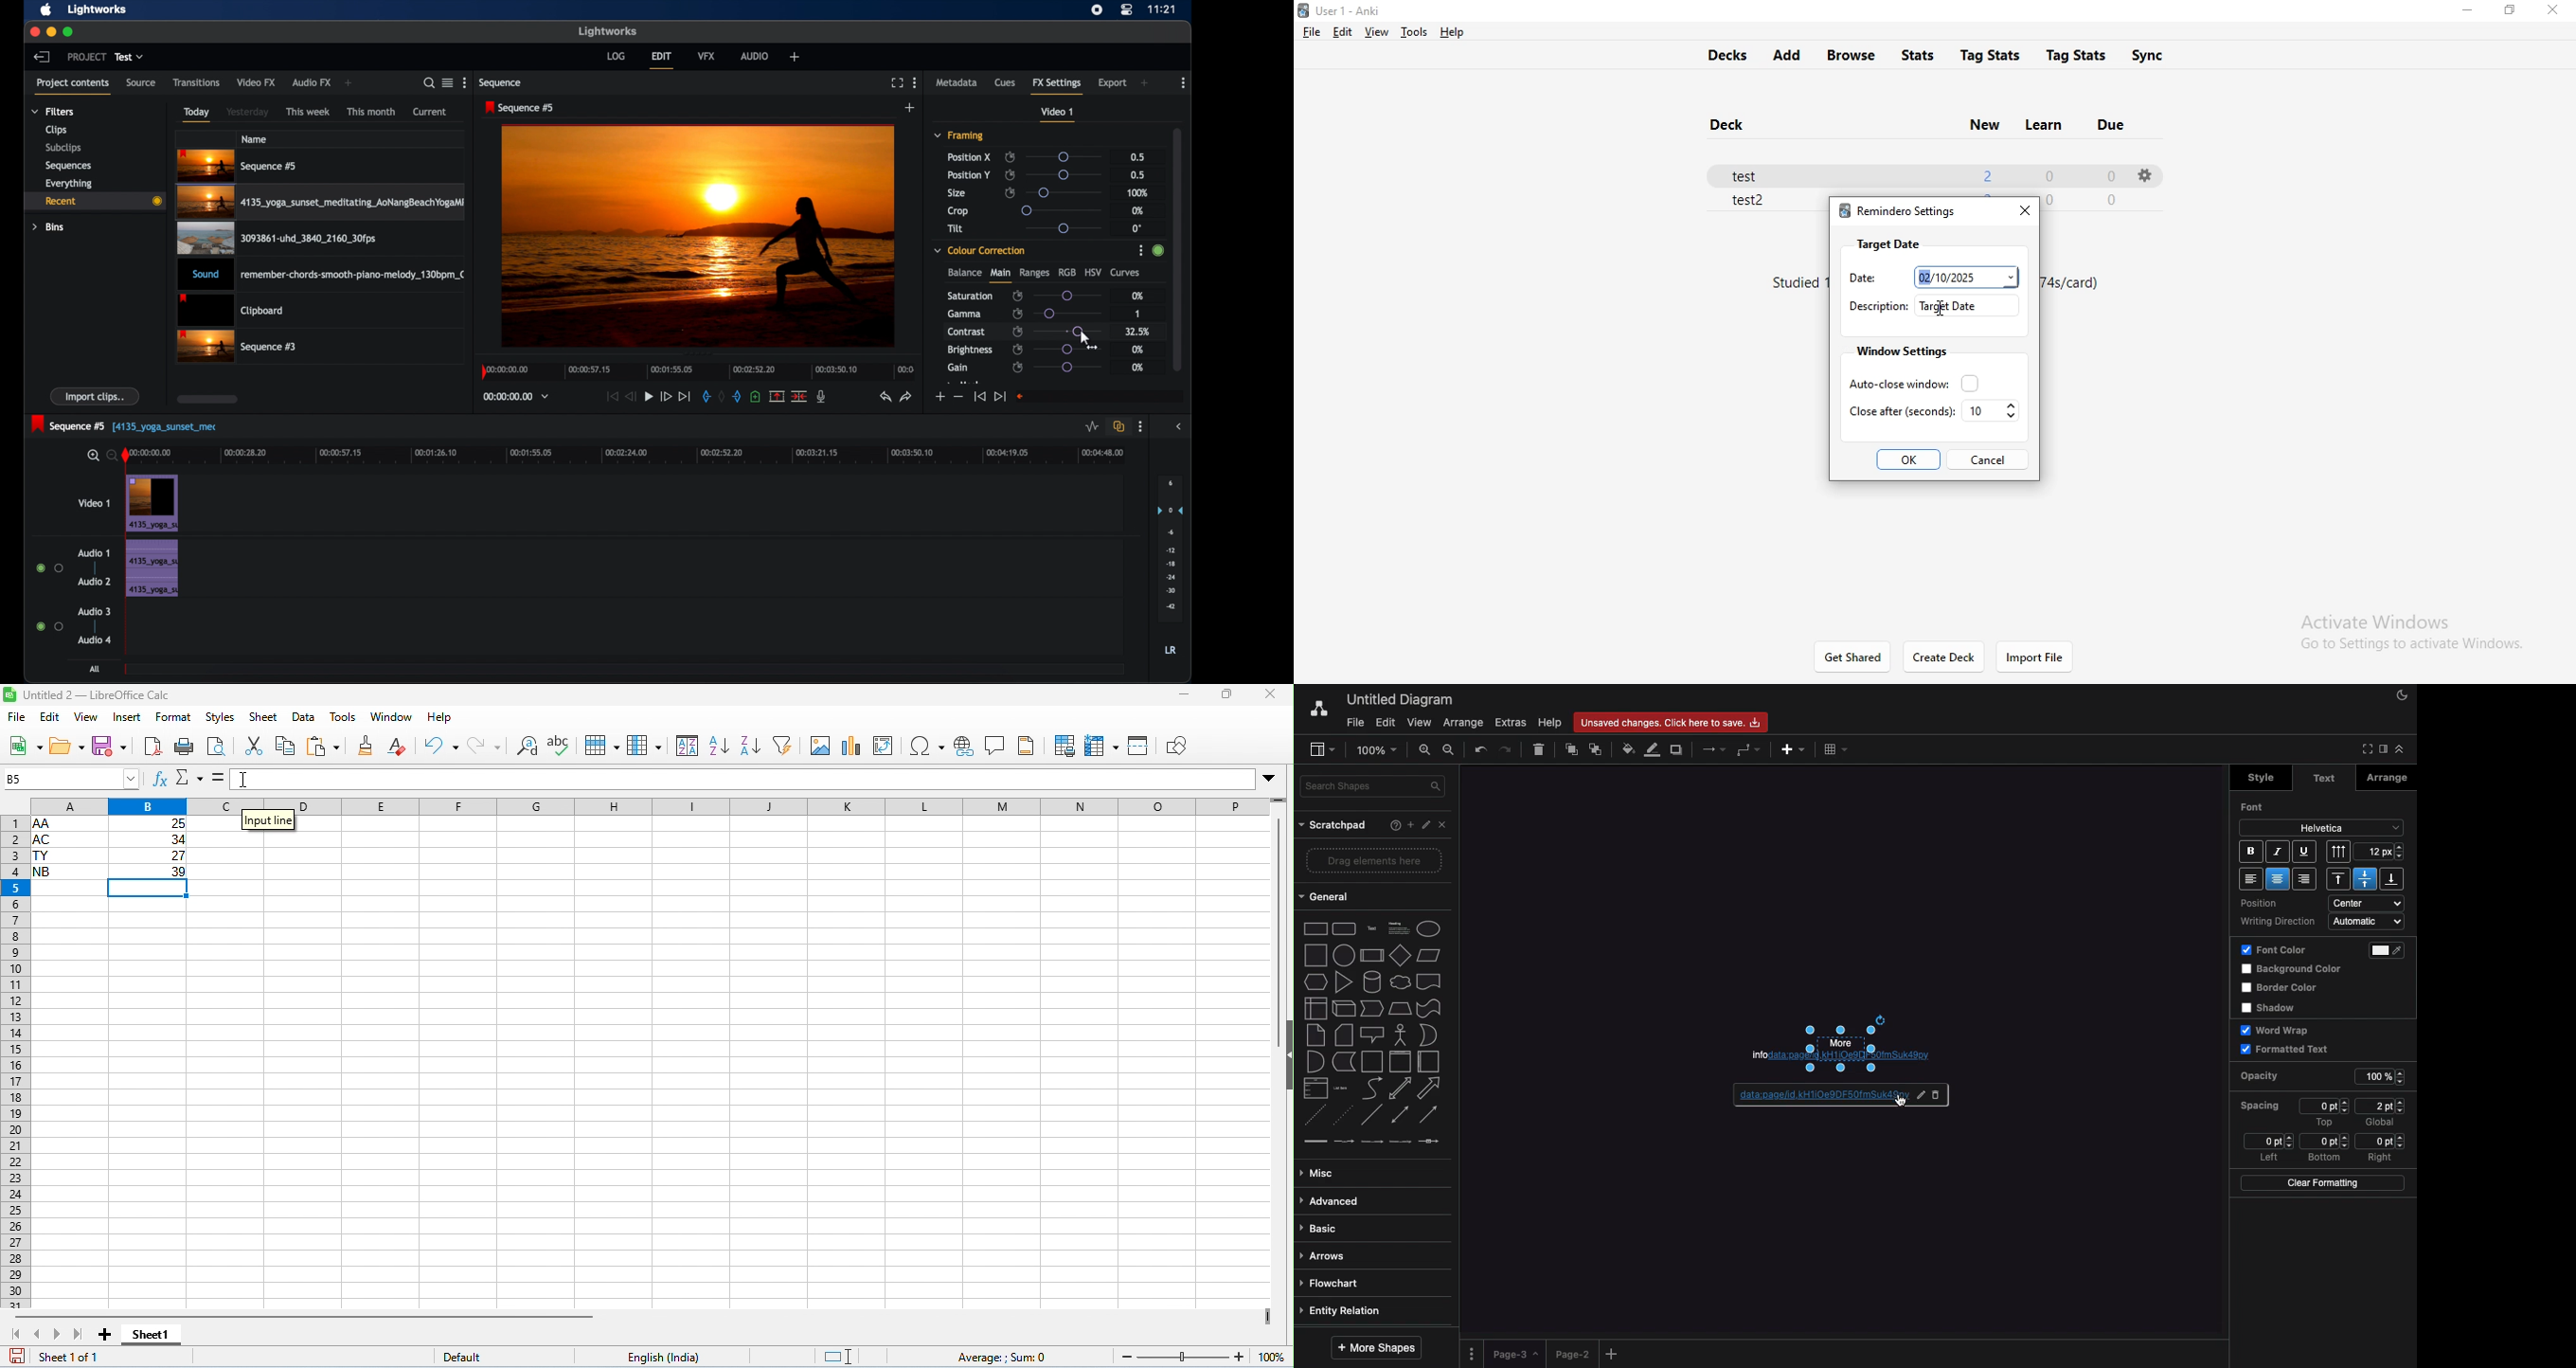 The height and width of the screenshot is (1372, 2576). Describe the element at coordinates (394, 717) in the screenshot. I see `window` at that location.